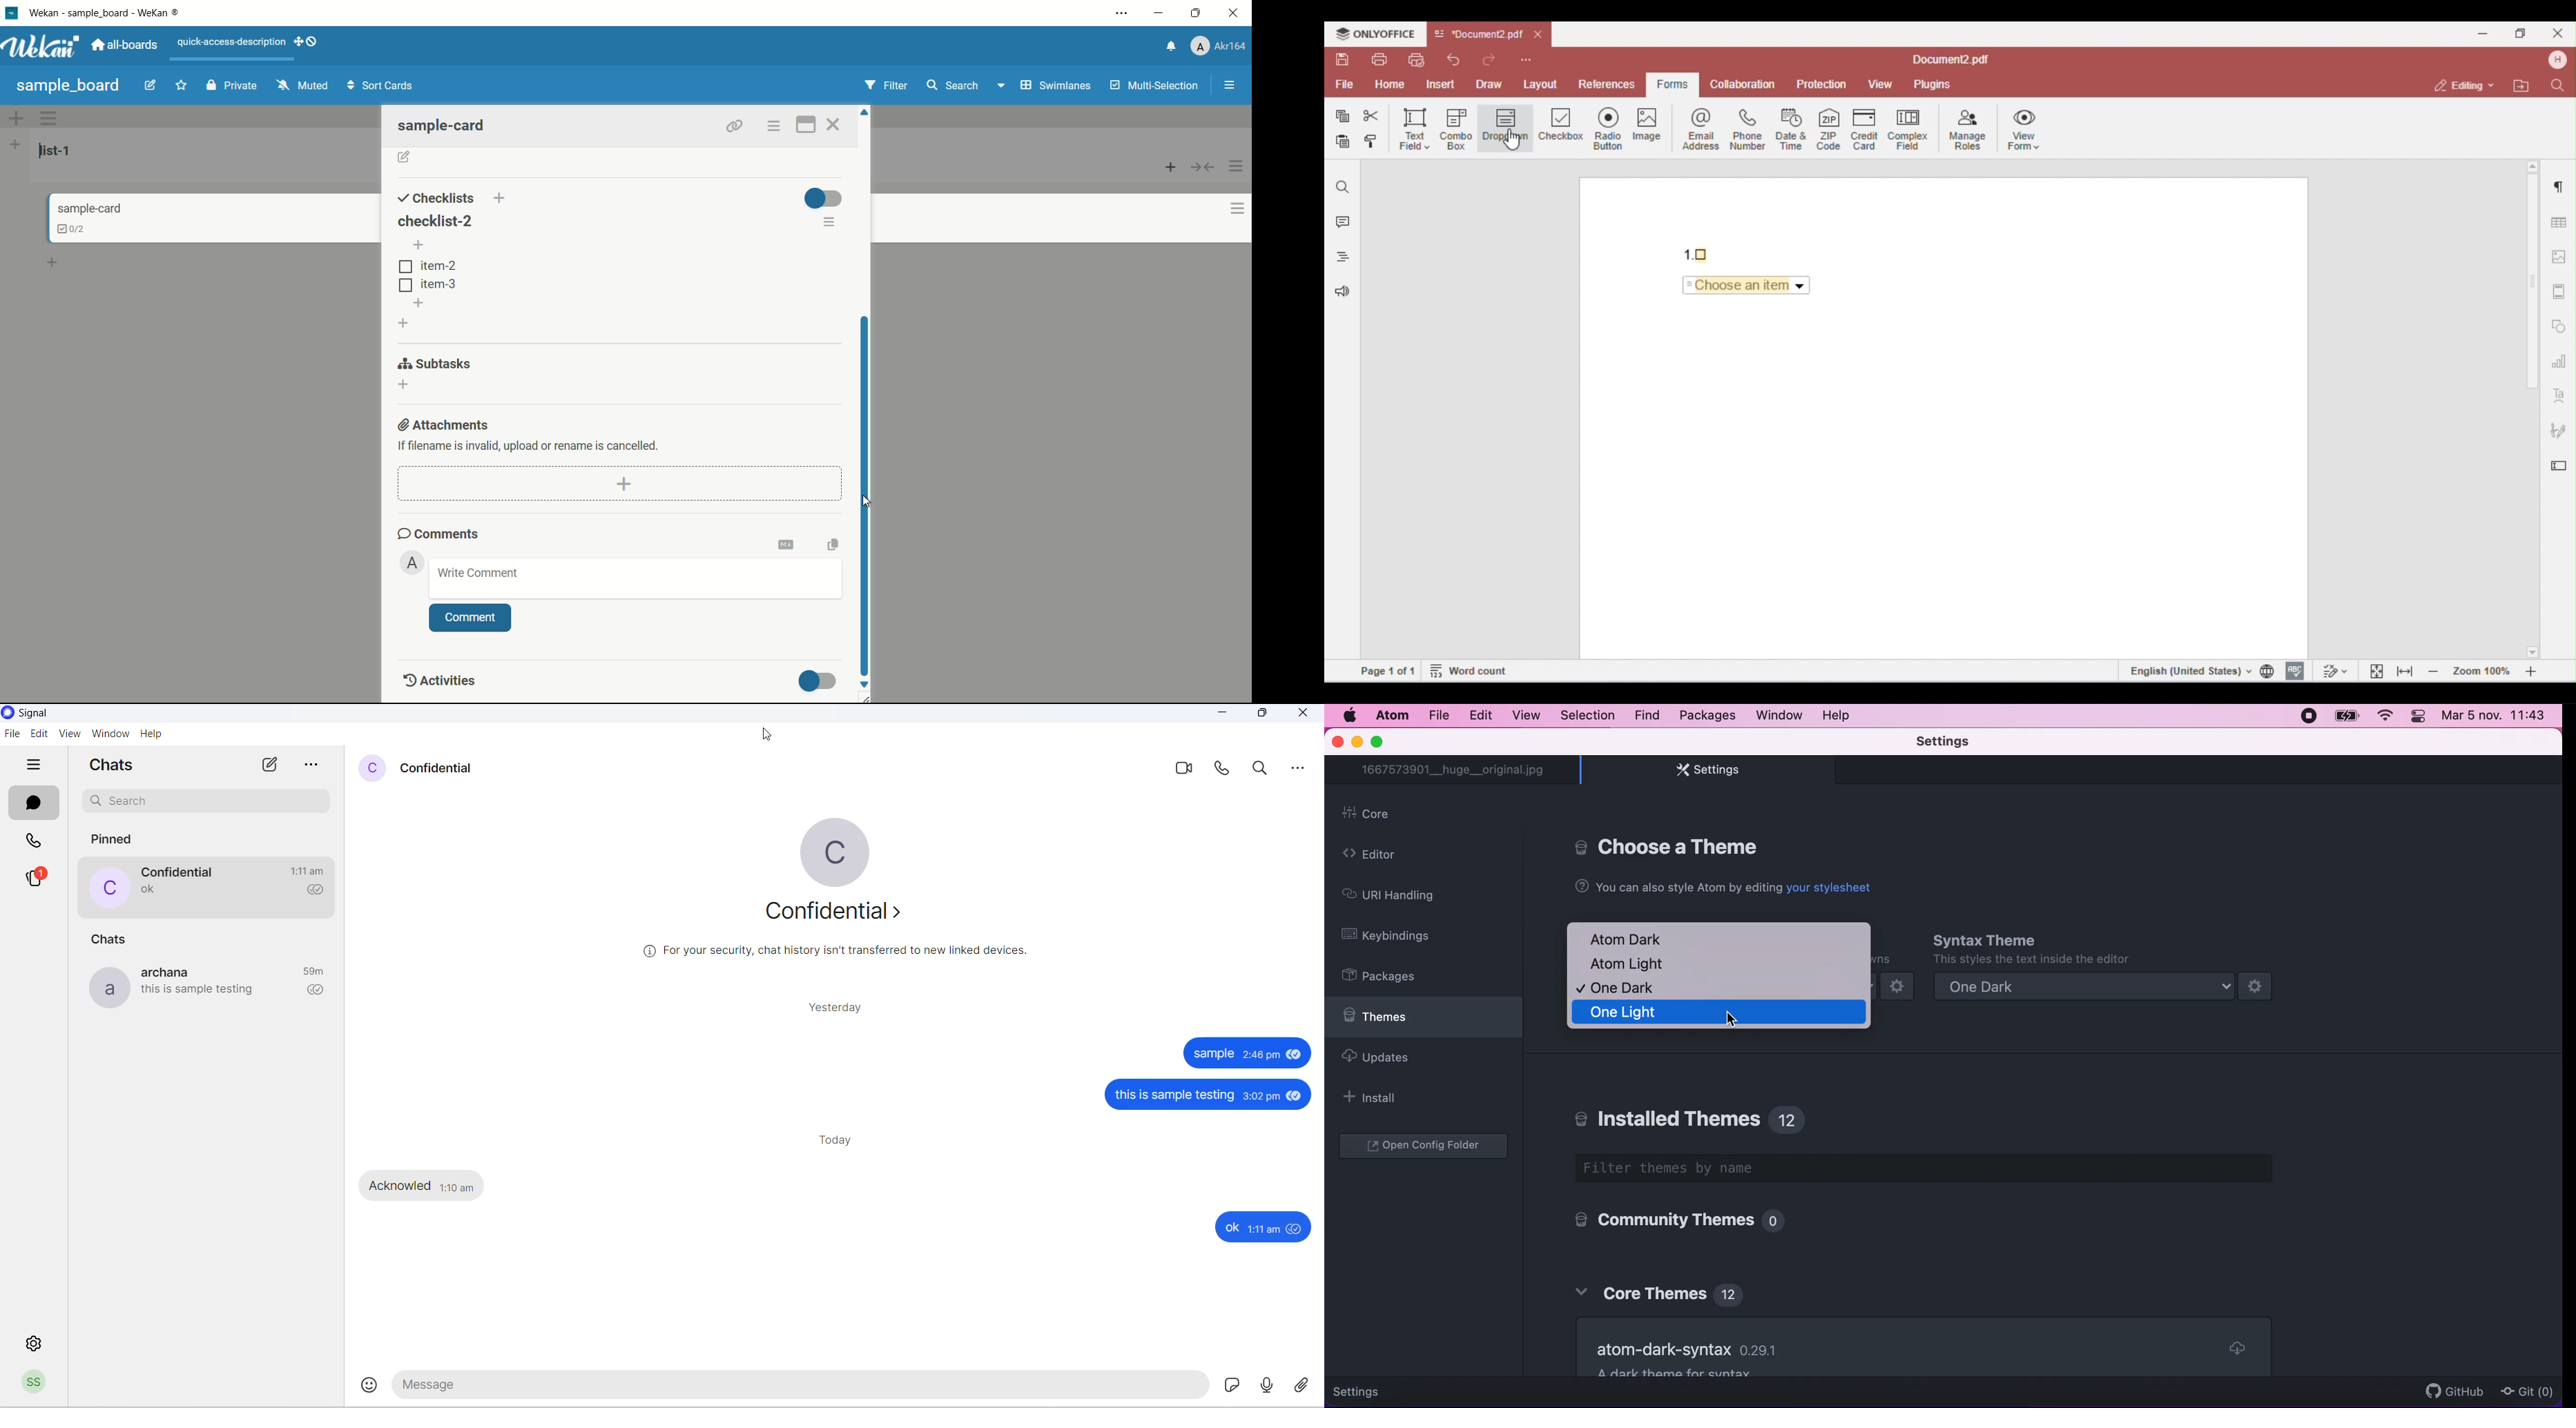  What do you see at coordinates (732, 124) in the screenshot?
I see `link` at bounding box center [732, 124].